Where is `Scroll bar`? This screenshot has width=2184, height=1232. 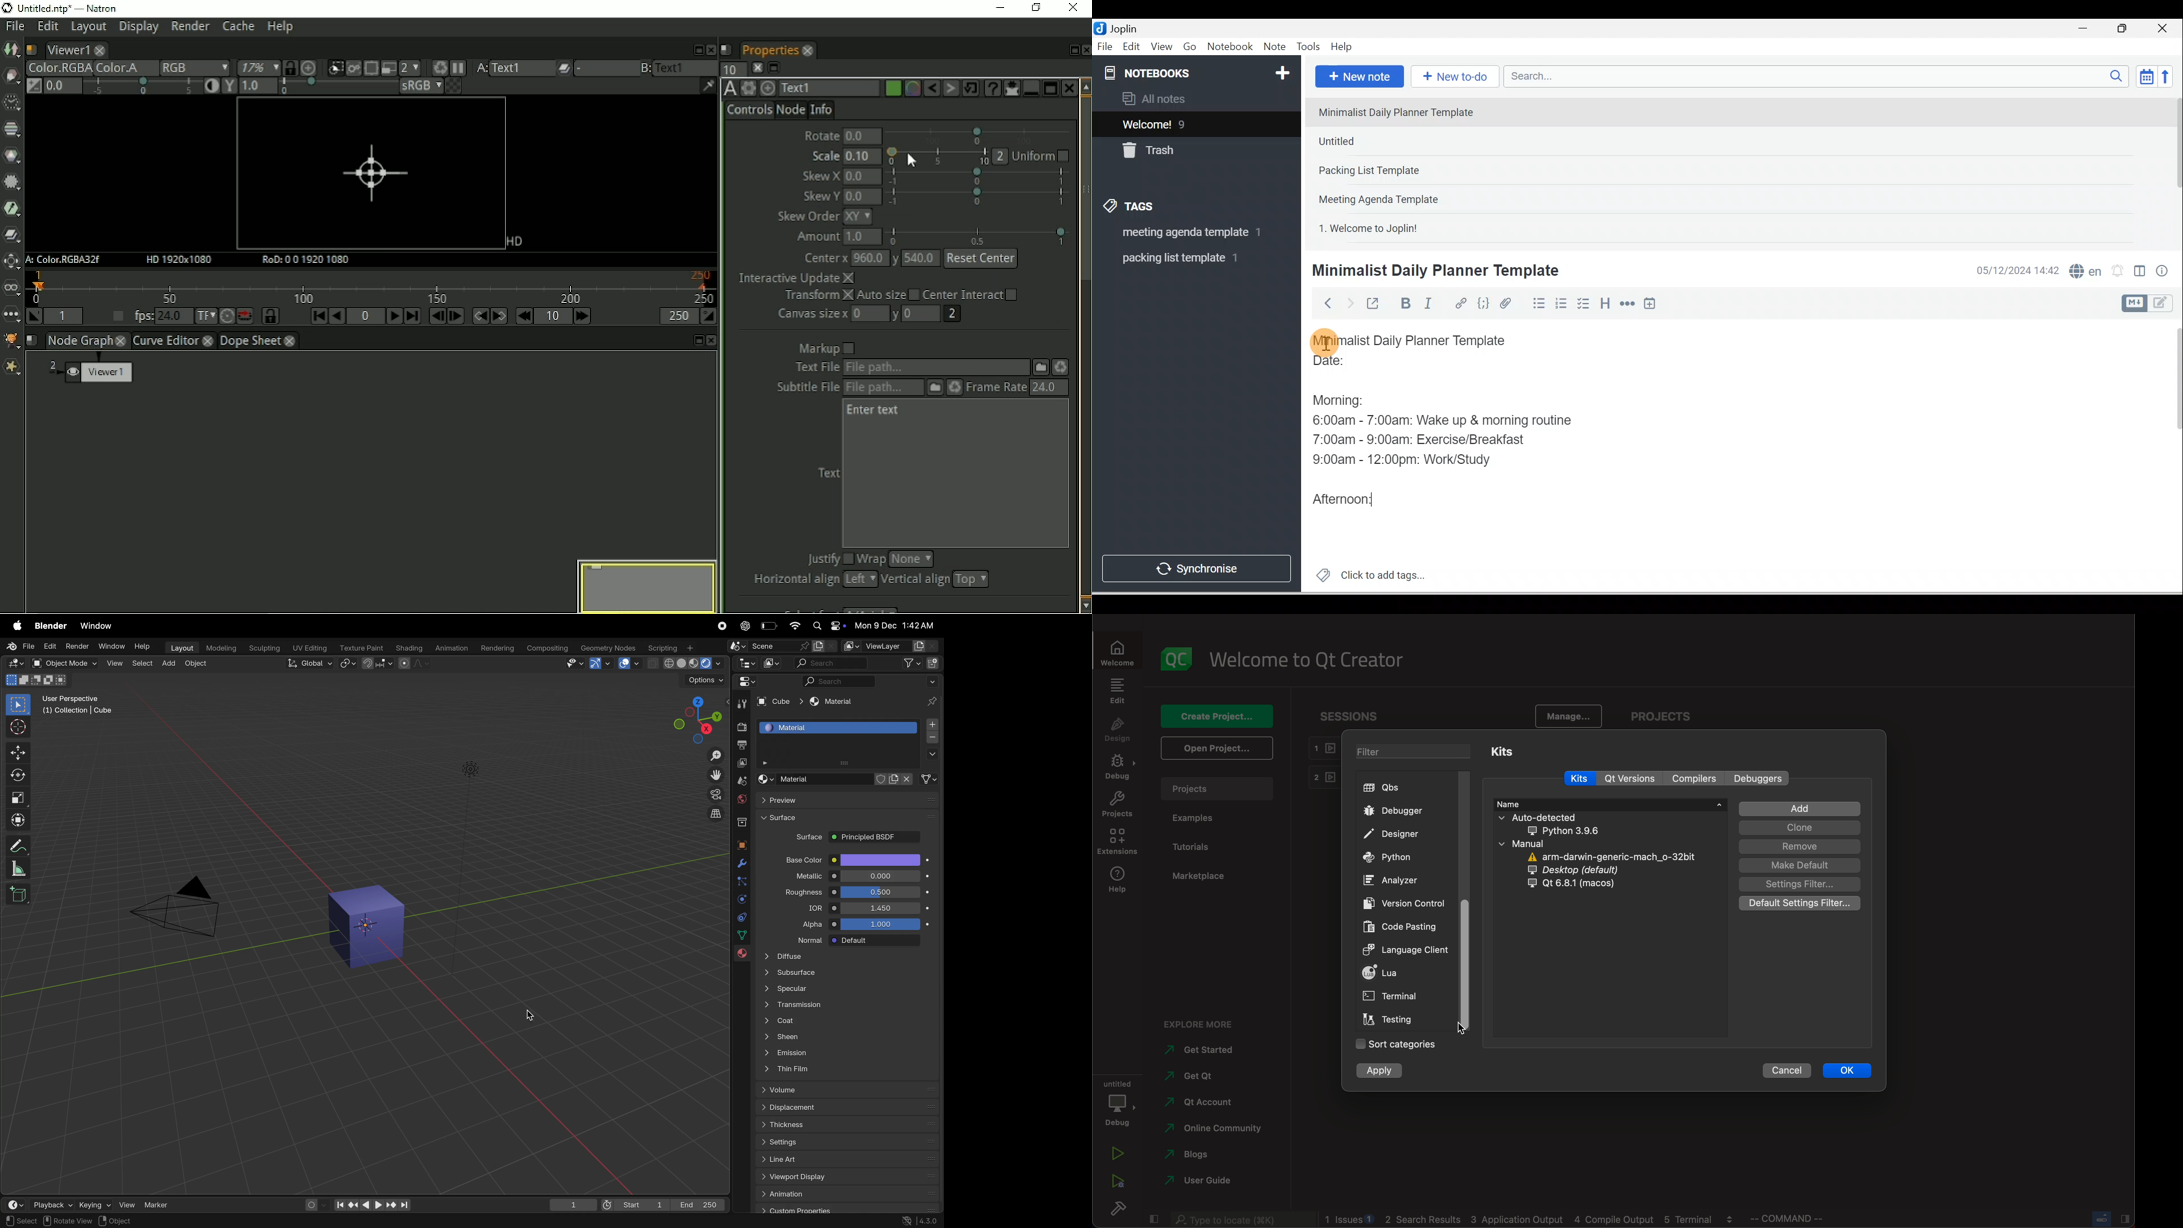
Scroll bar is located at coordinates (2171, 456).